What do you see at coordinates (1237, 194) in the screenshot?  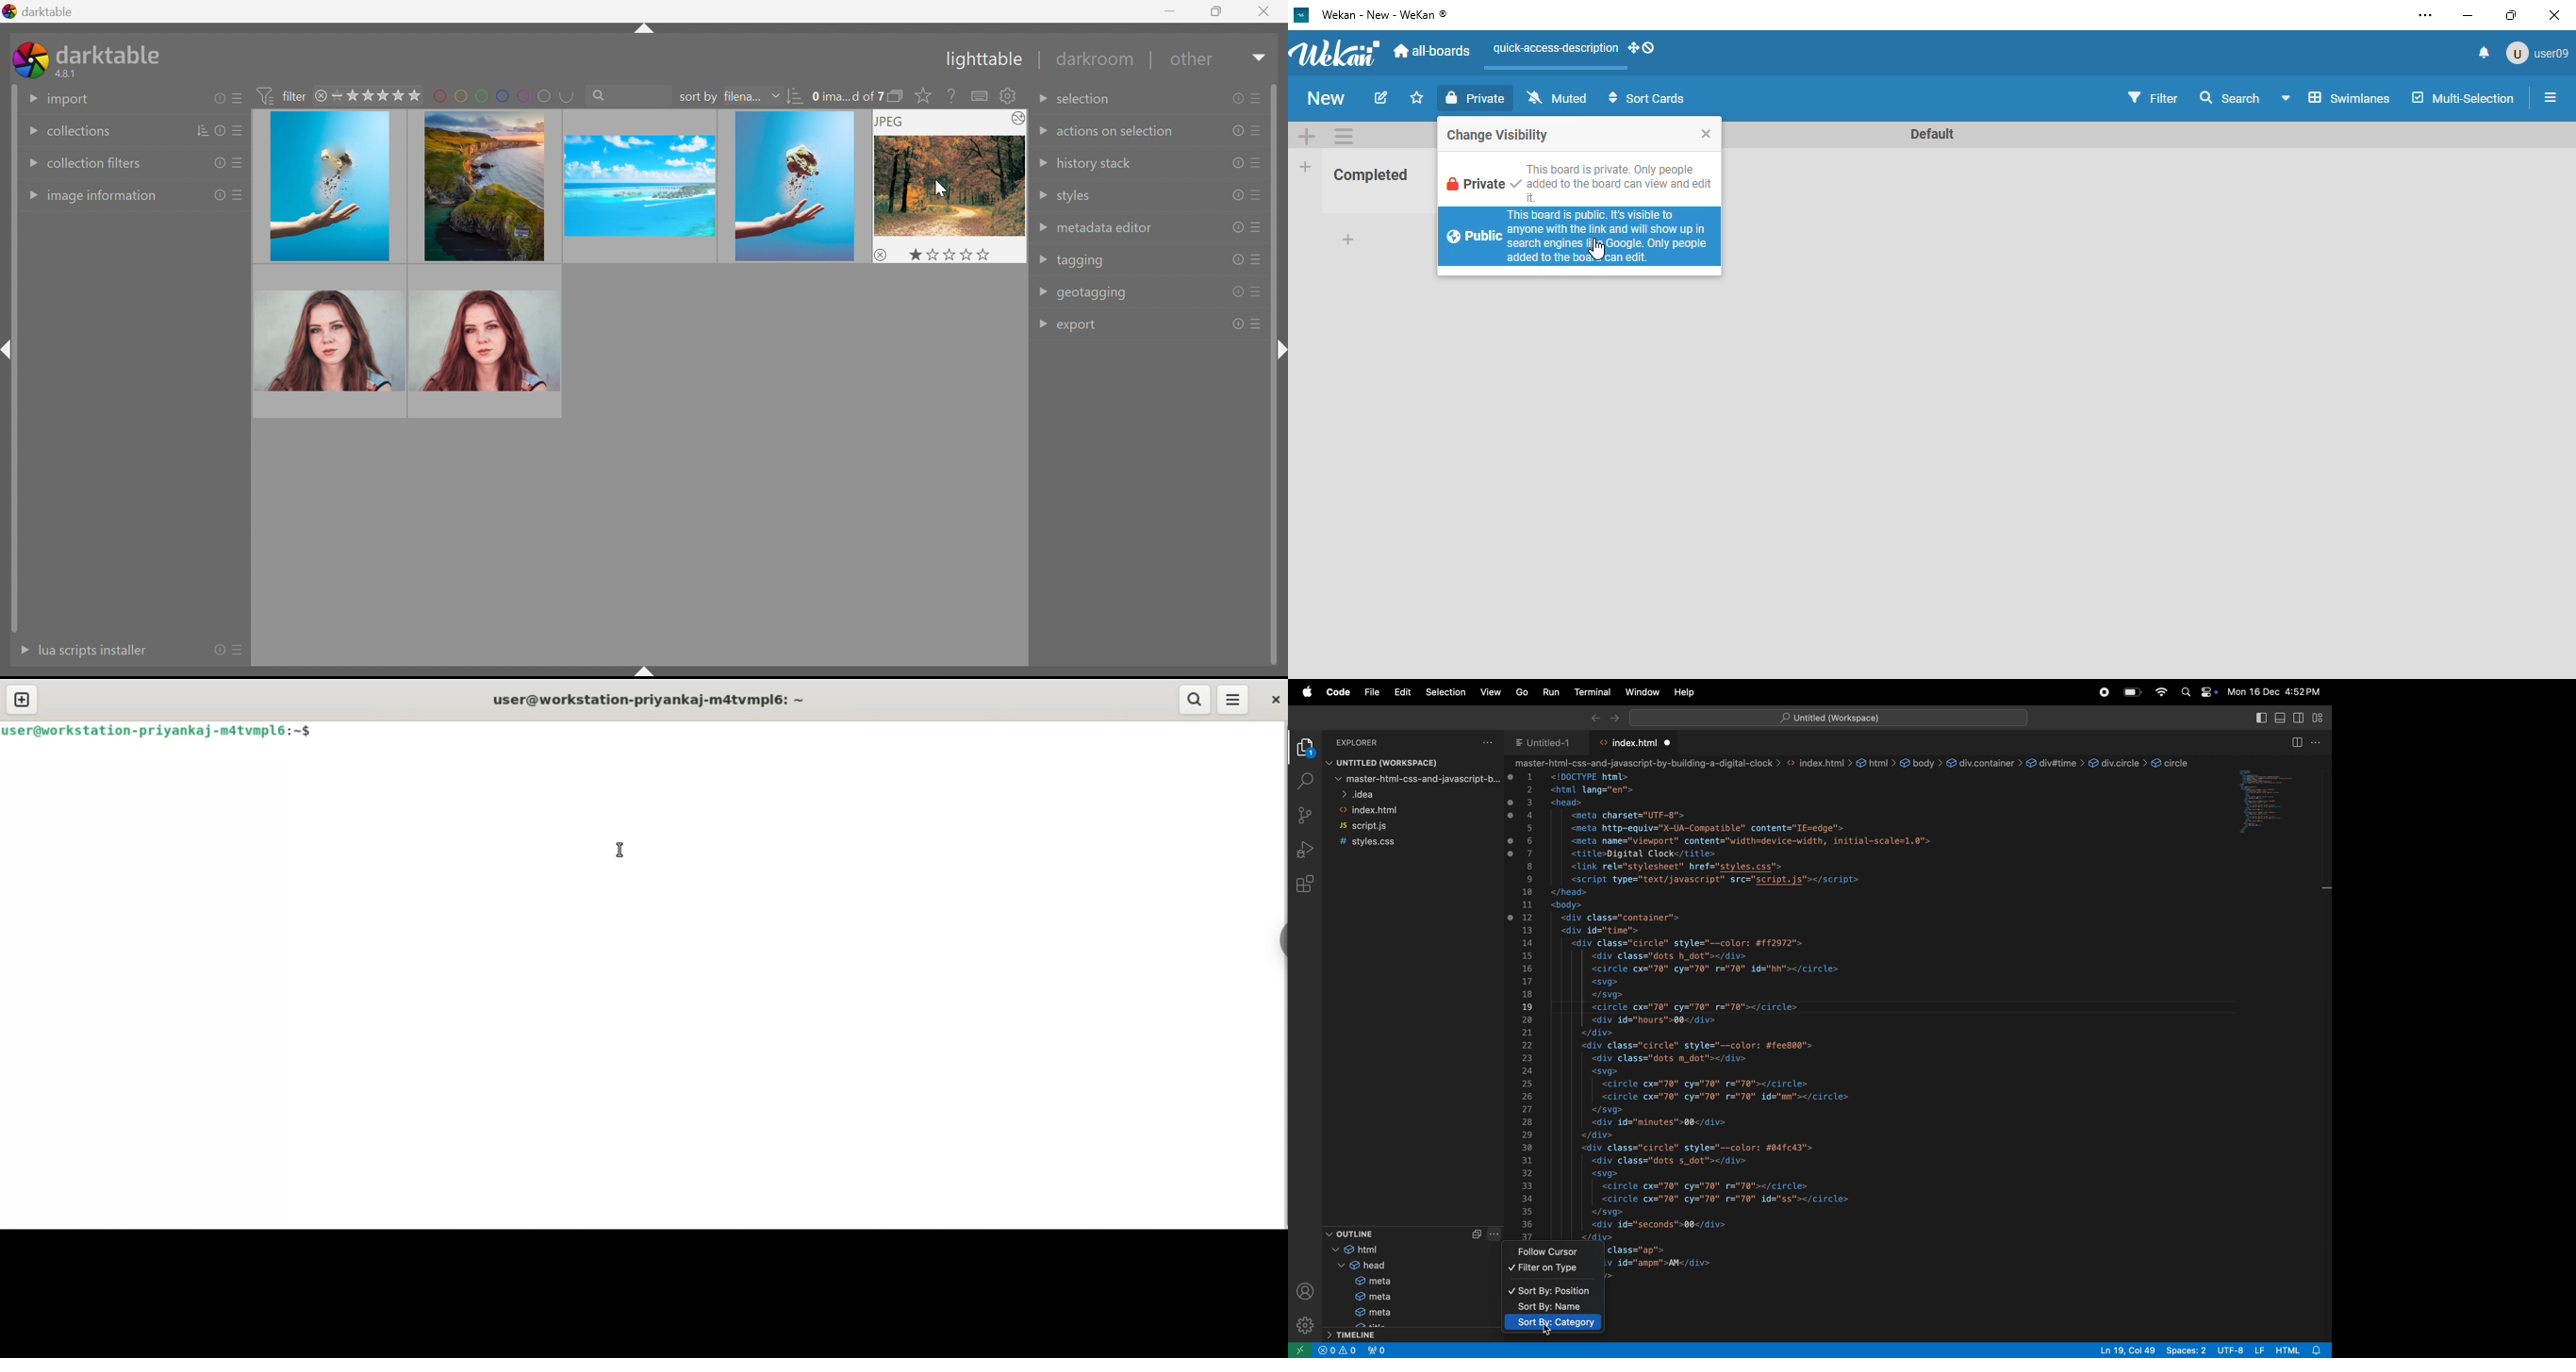 I see `reset` at bounding box center [1237, 194].